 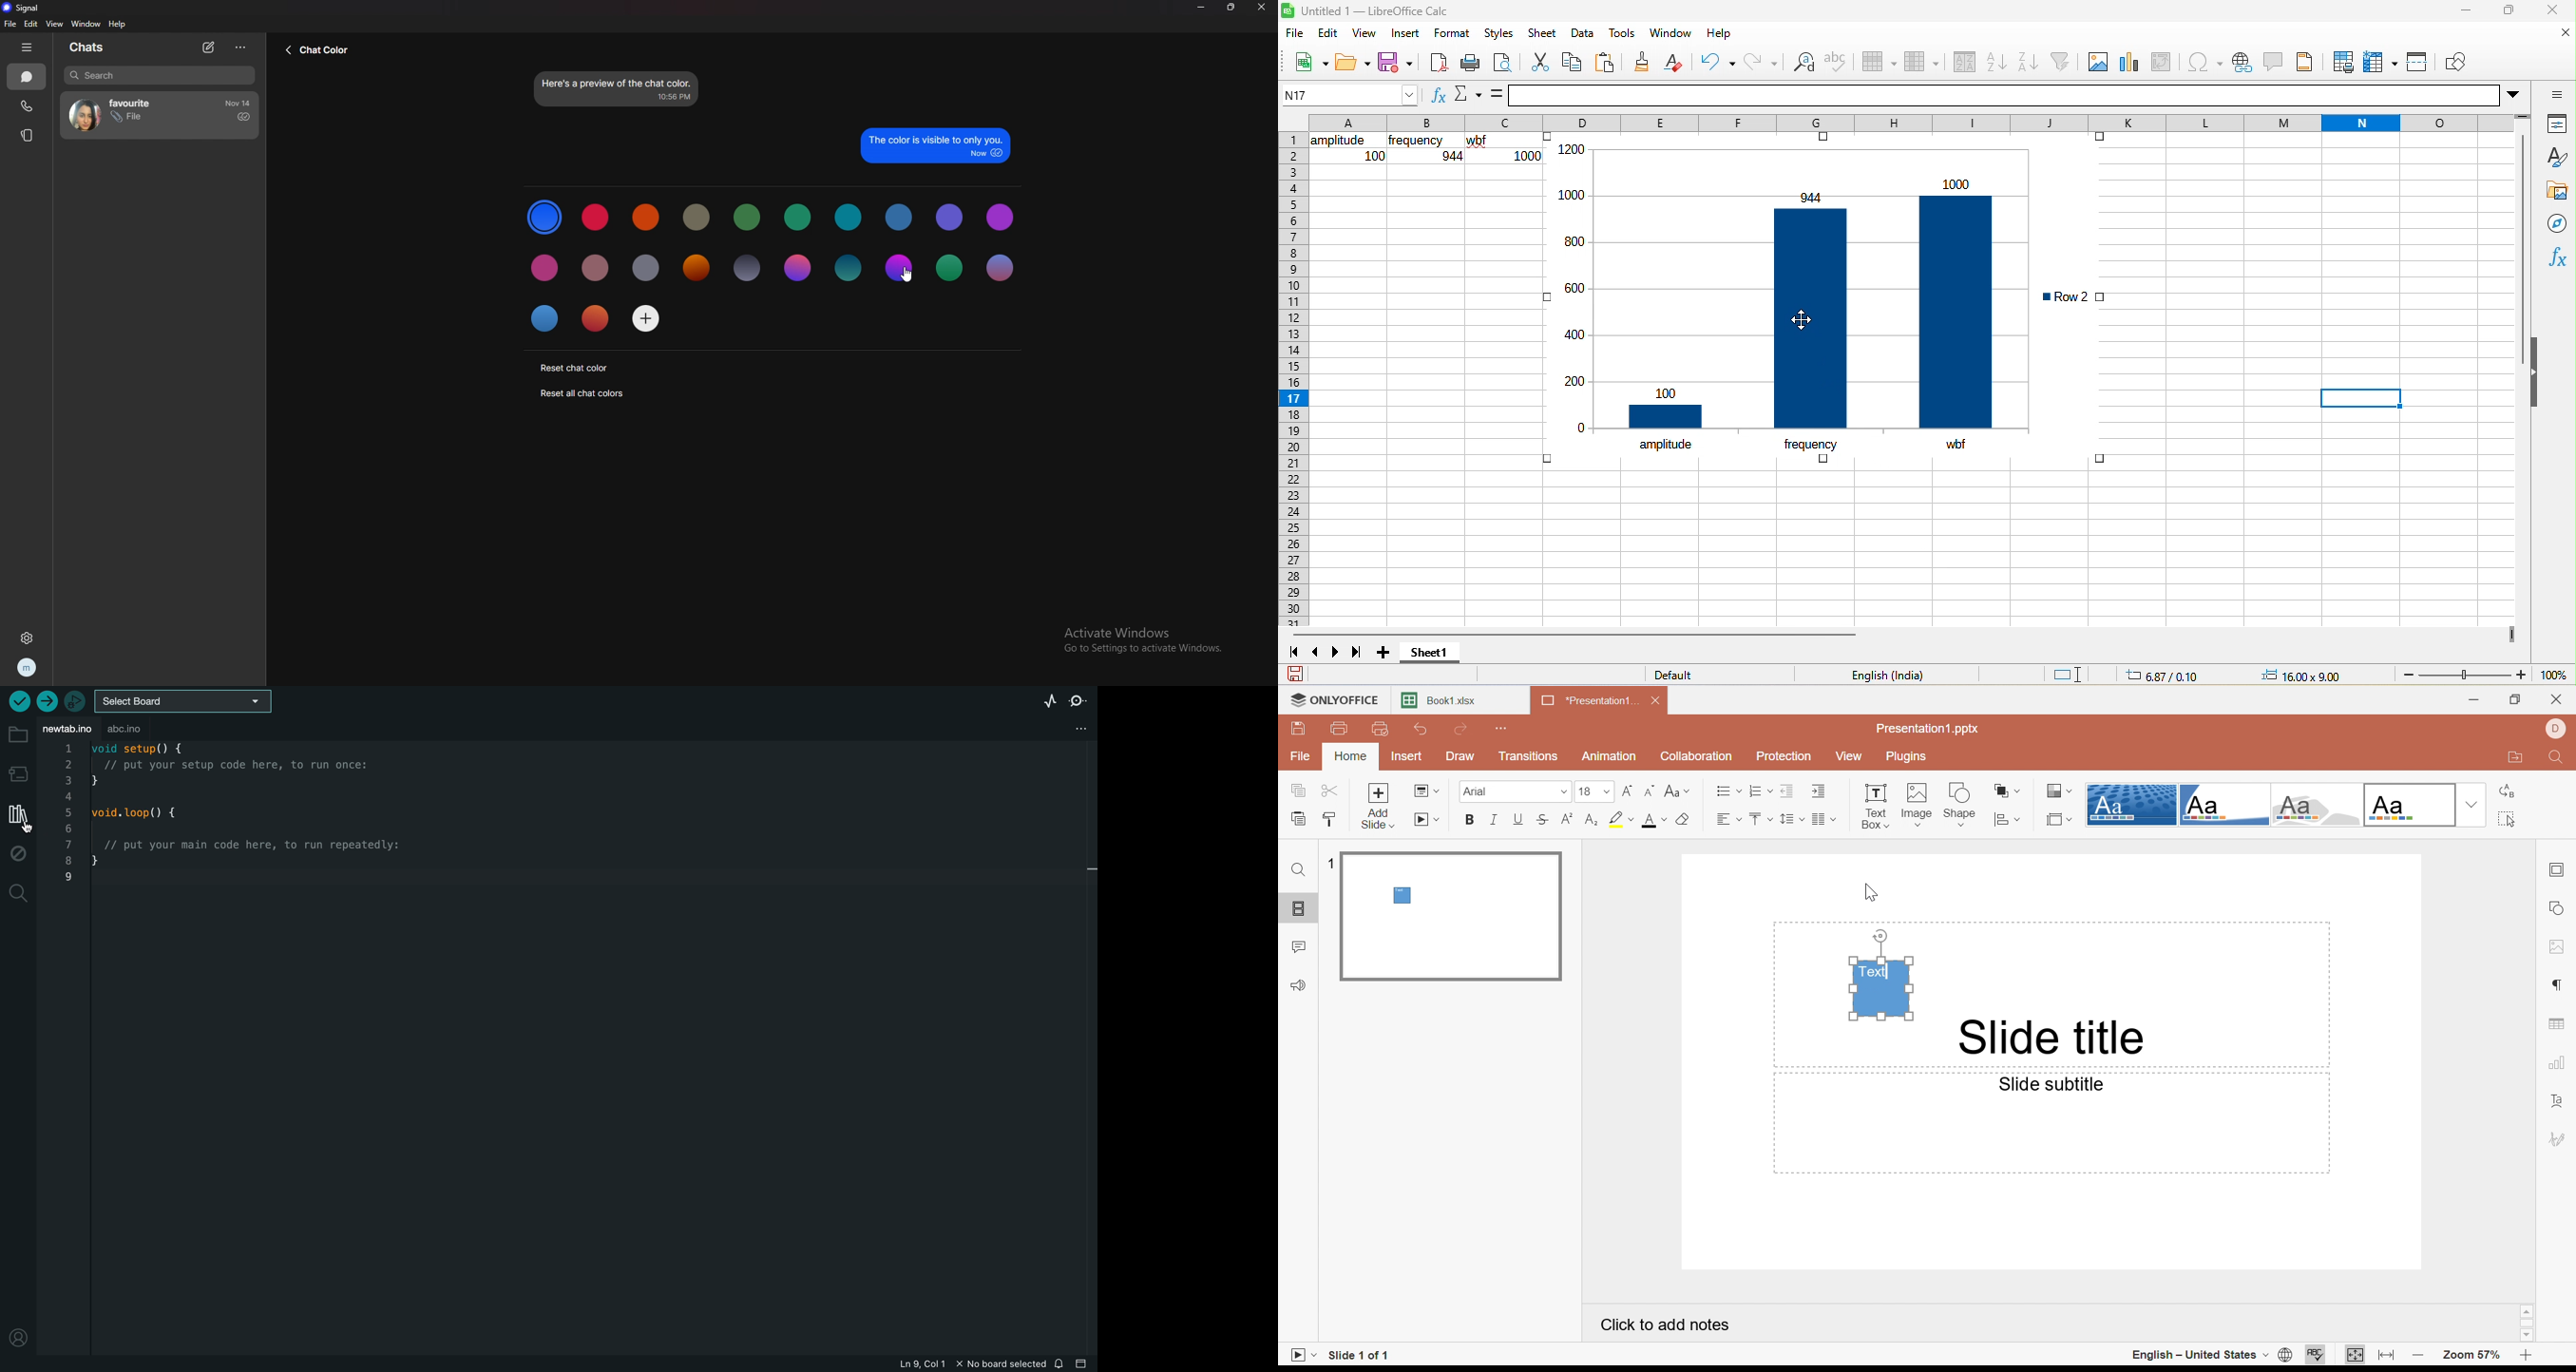 I want to click on help, so click(x=119, y=25).